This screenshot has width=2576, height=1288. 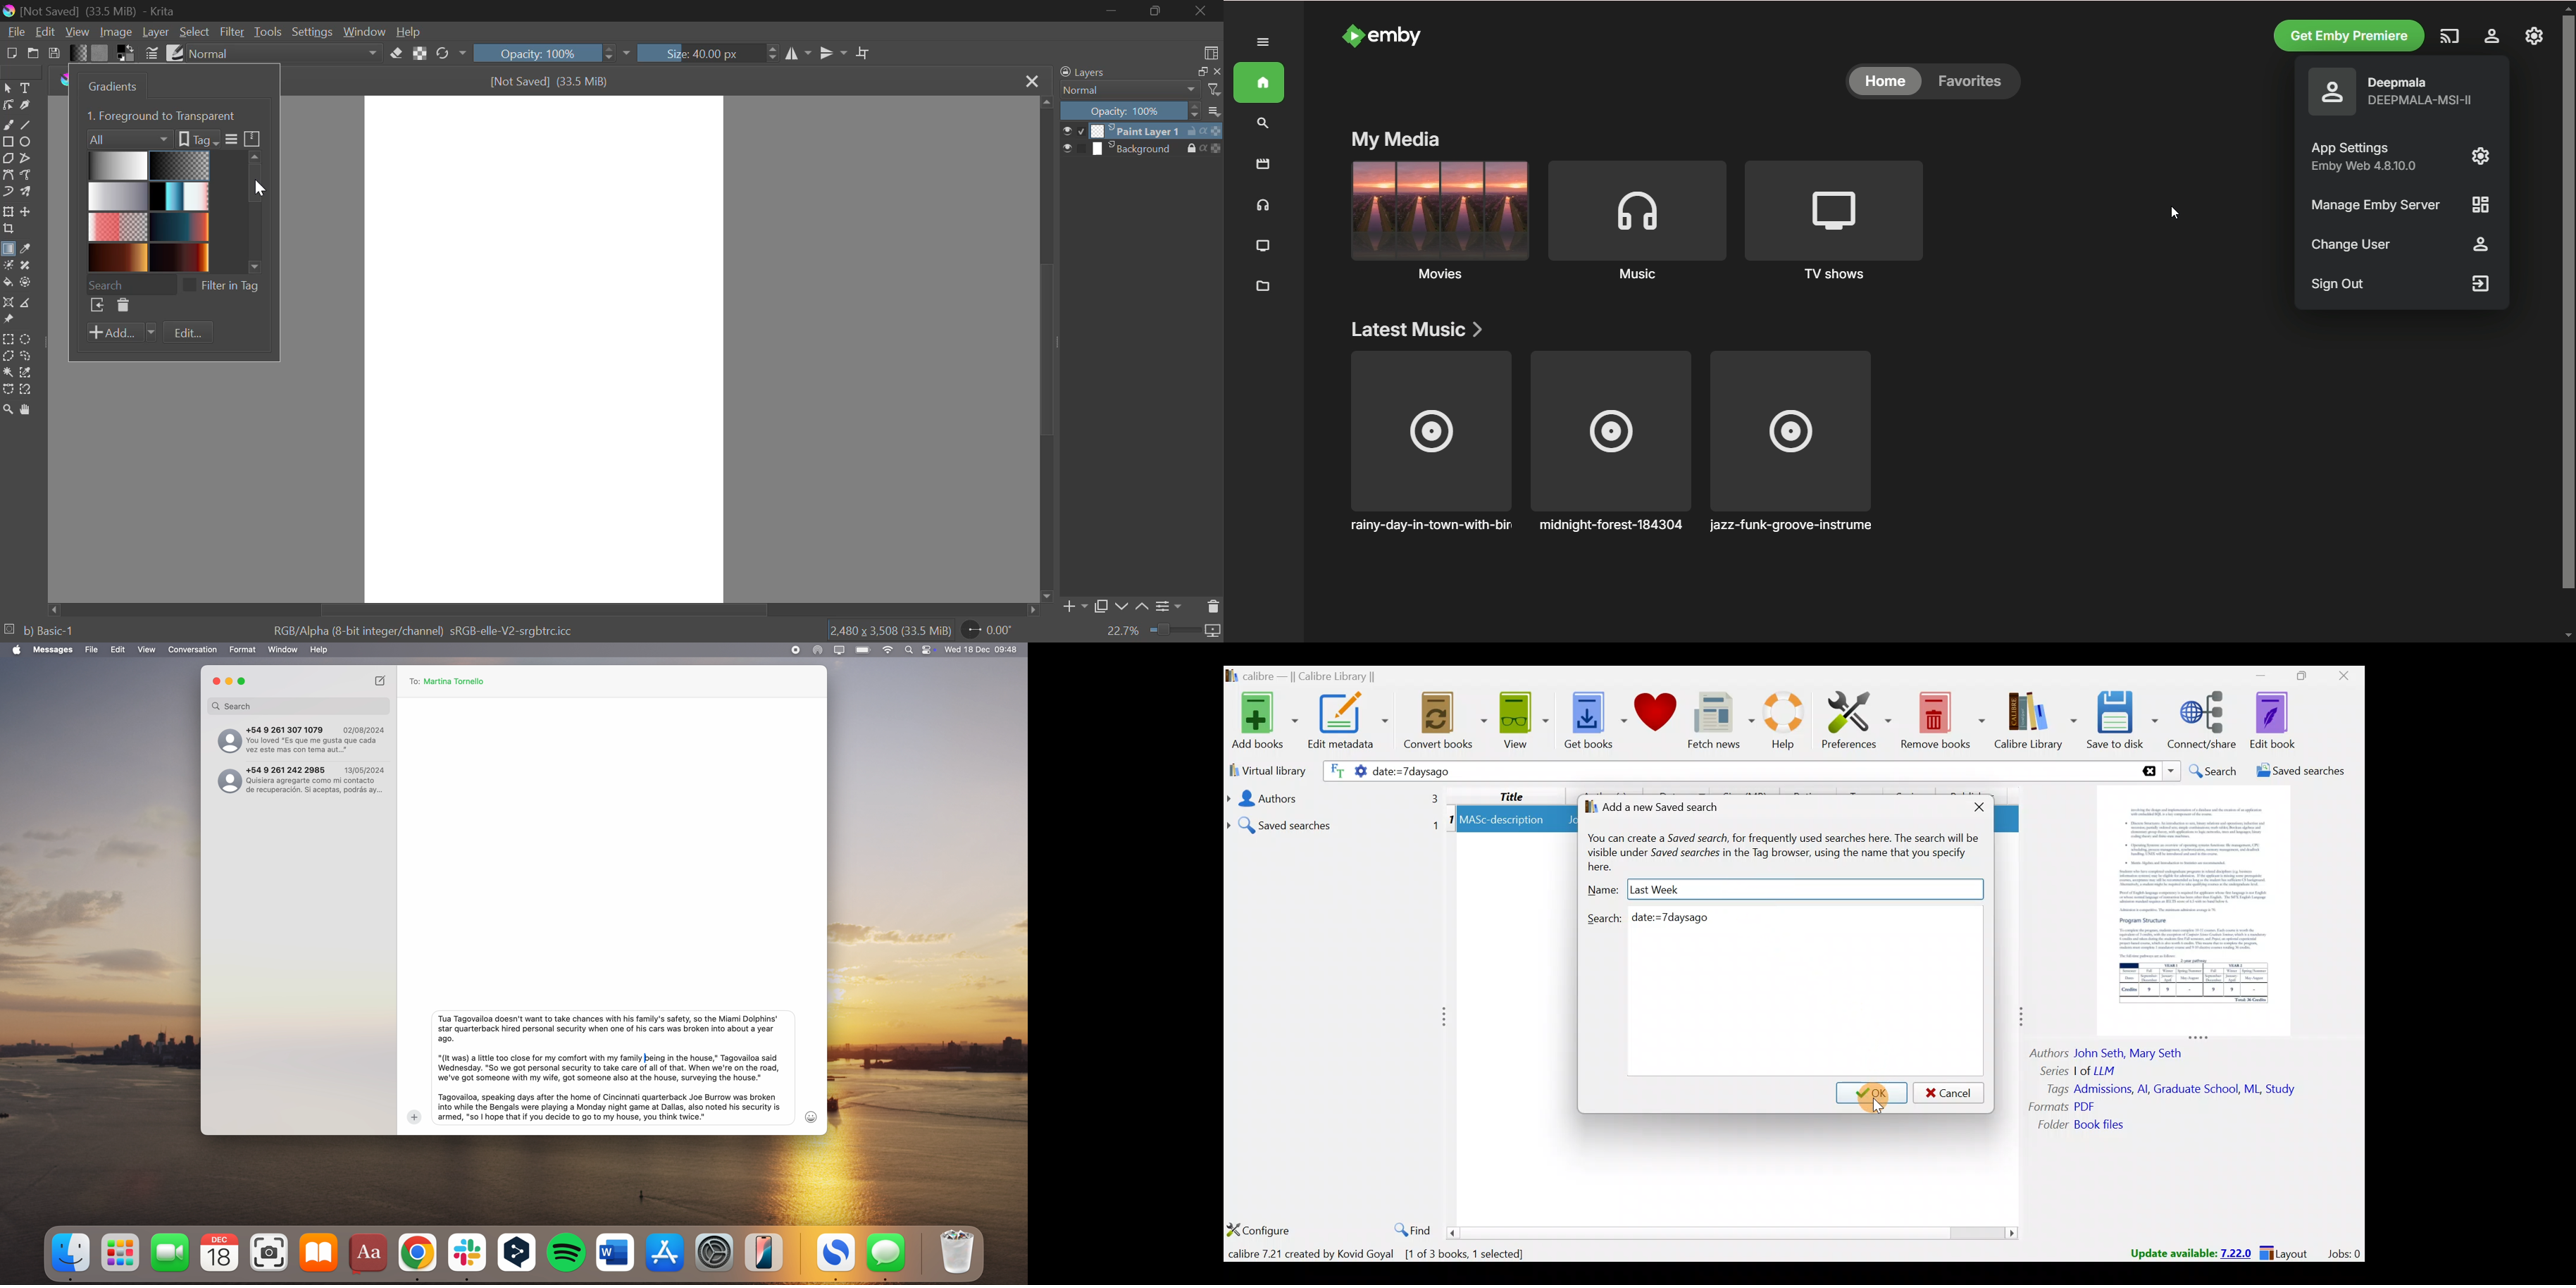 What do you see at coordinates (318, 650) in the screenshot?
I see `help` at bounding box center [318, 650].